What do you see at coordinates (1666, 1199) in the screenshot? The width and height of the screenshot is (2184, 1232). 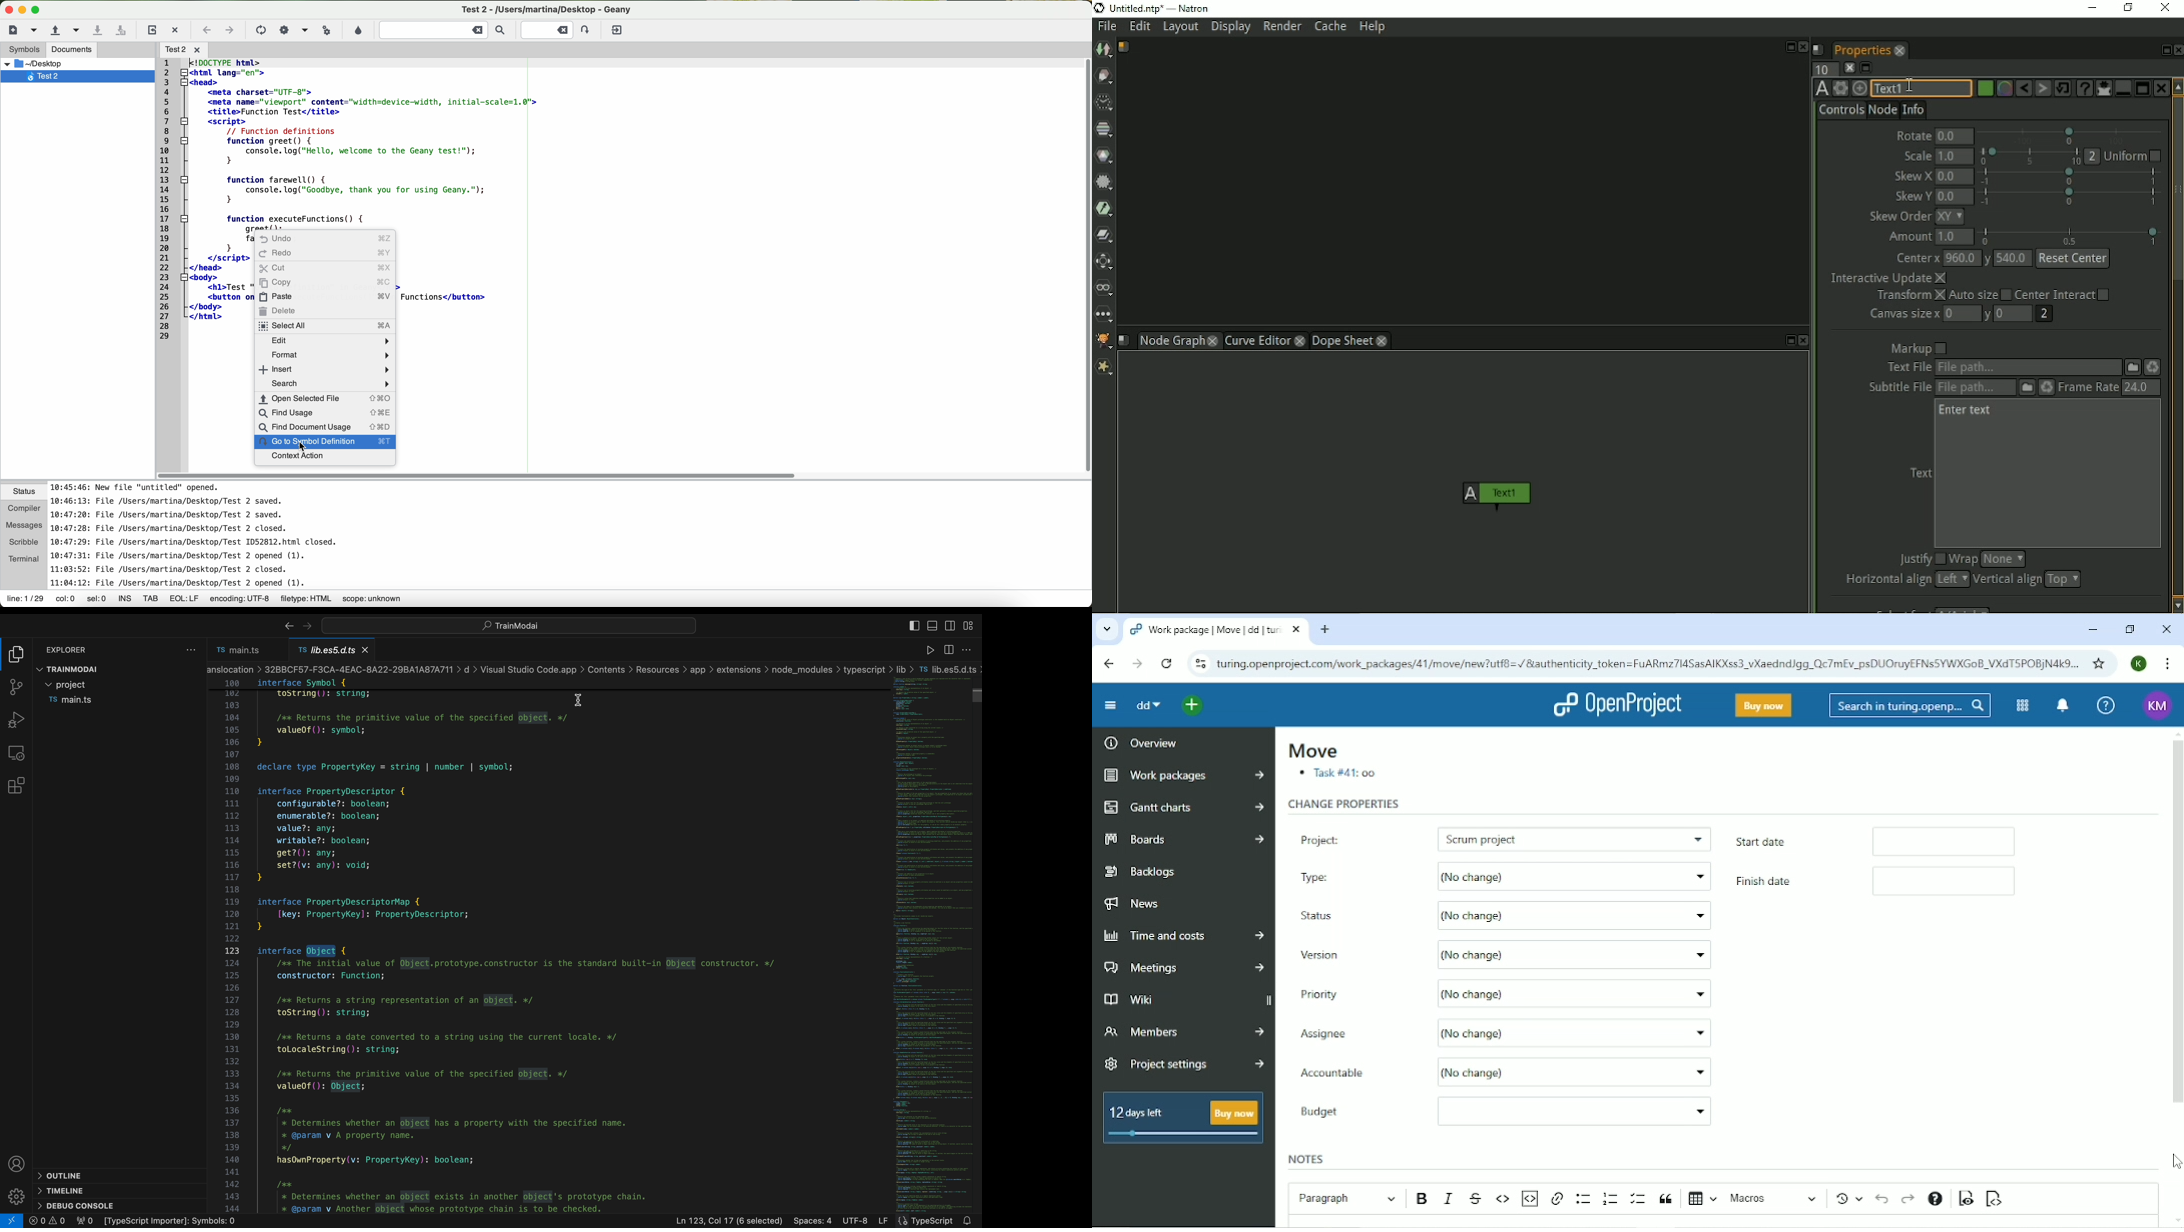 I see `Block quote` at bounding box center [1666, 1199].